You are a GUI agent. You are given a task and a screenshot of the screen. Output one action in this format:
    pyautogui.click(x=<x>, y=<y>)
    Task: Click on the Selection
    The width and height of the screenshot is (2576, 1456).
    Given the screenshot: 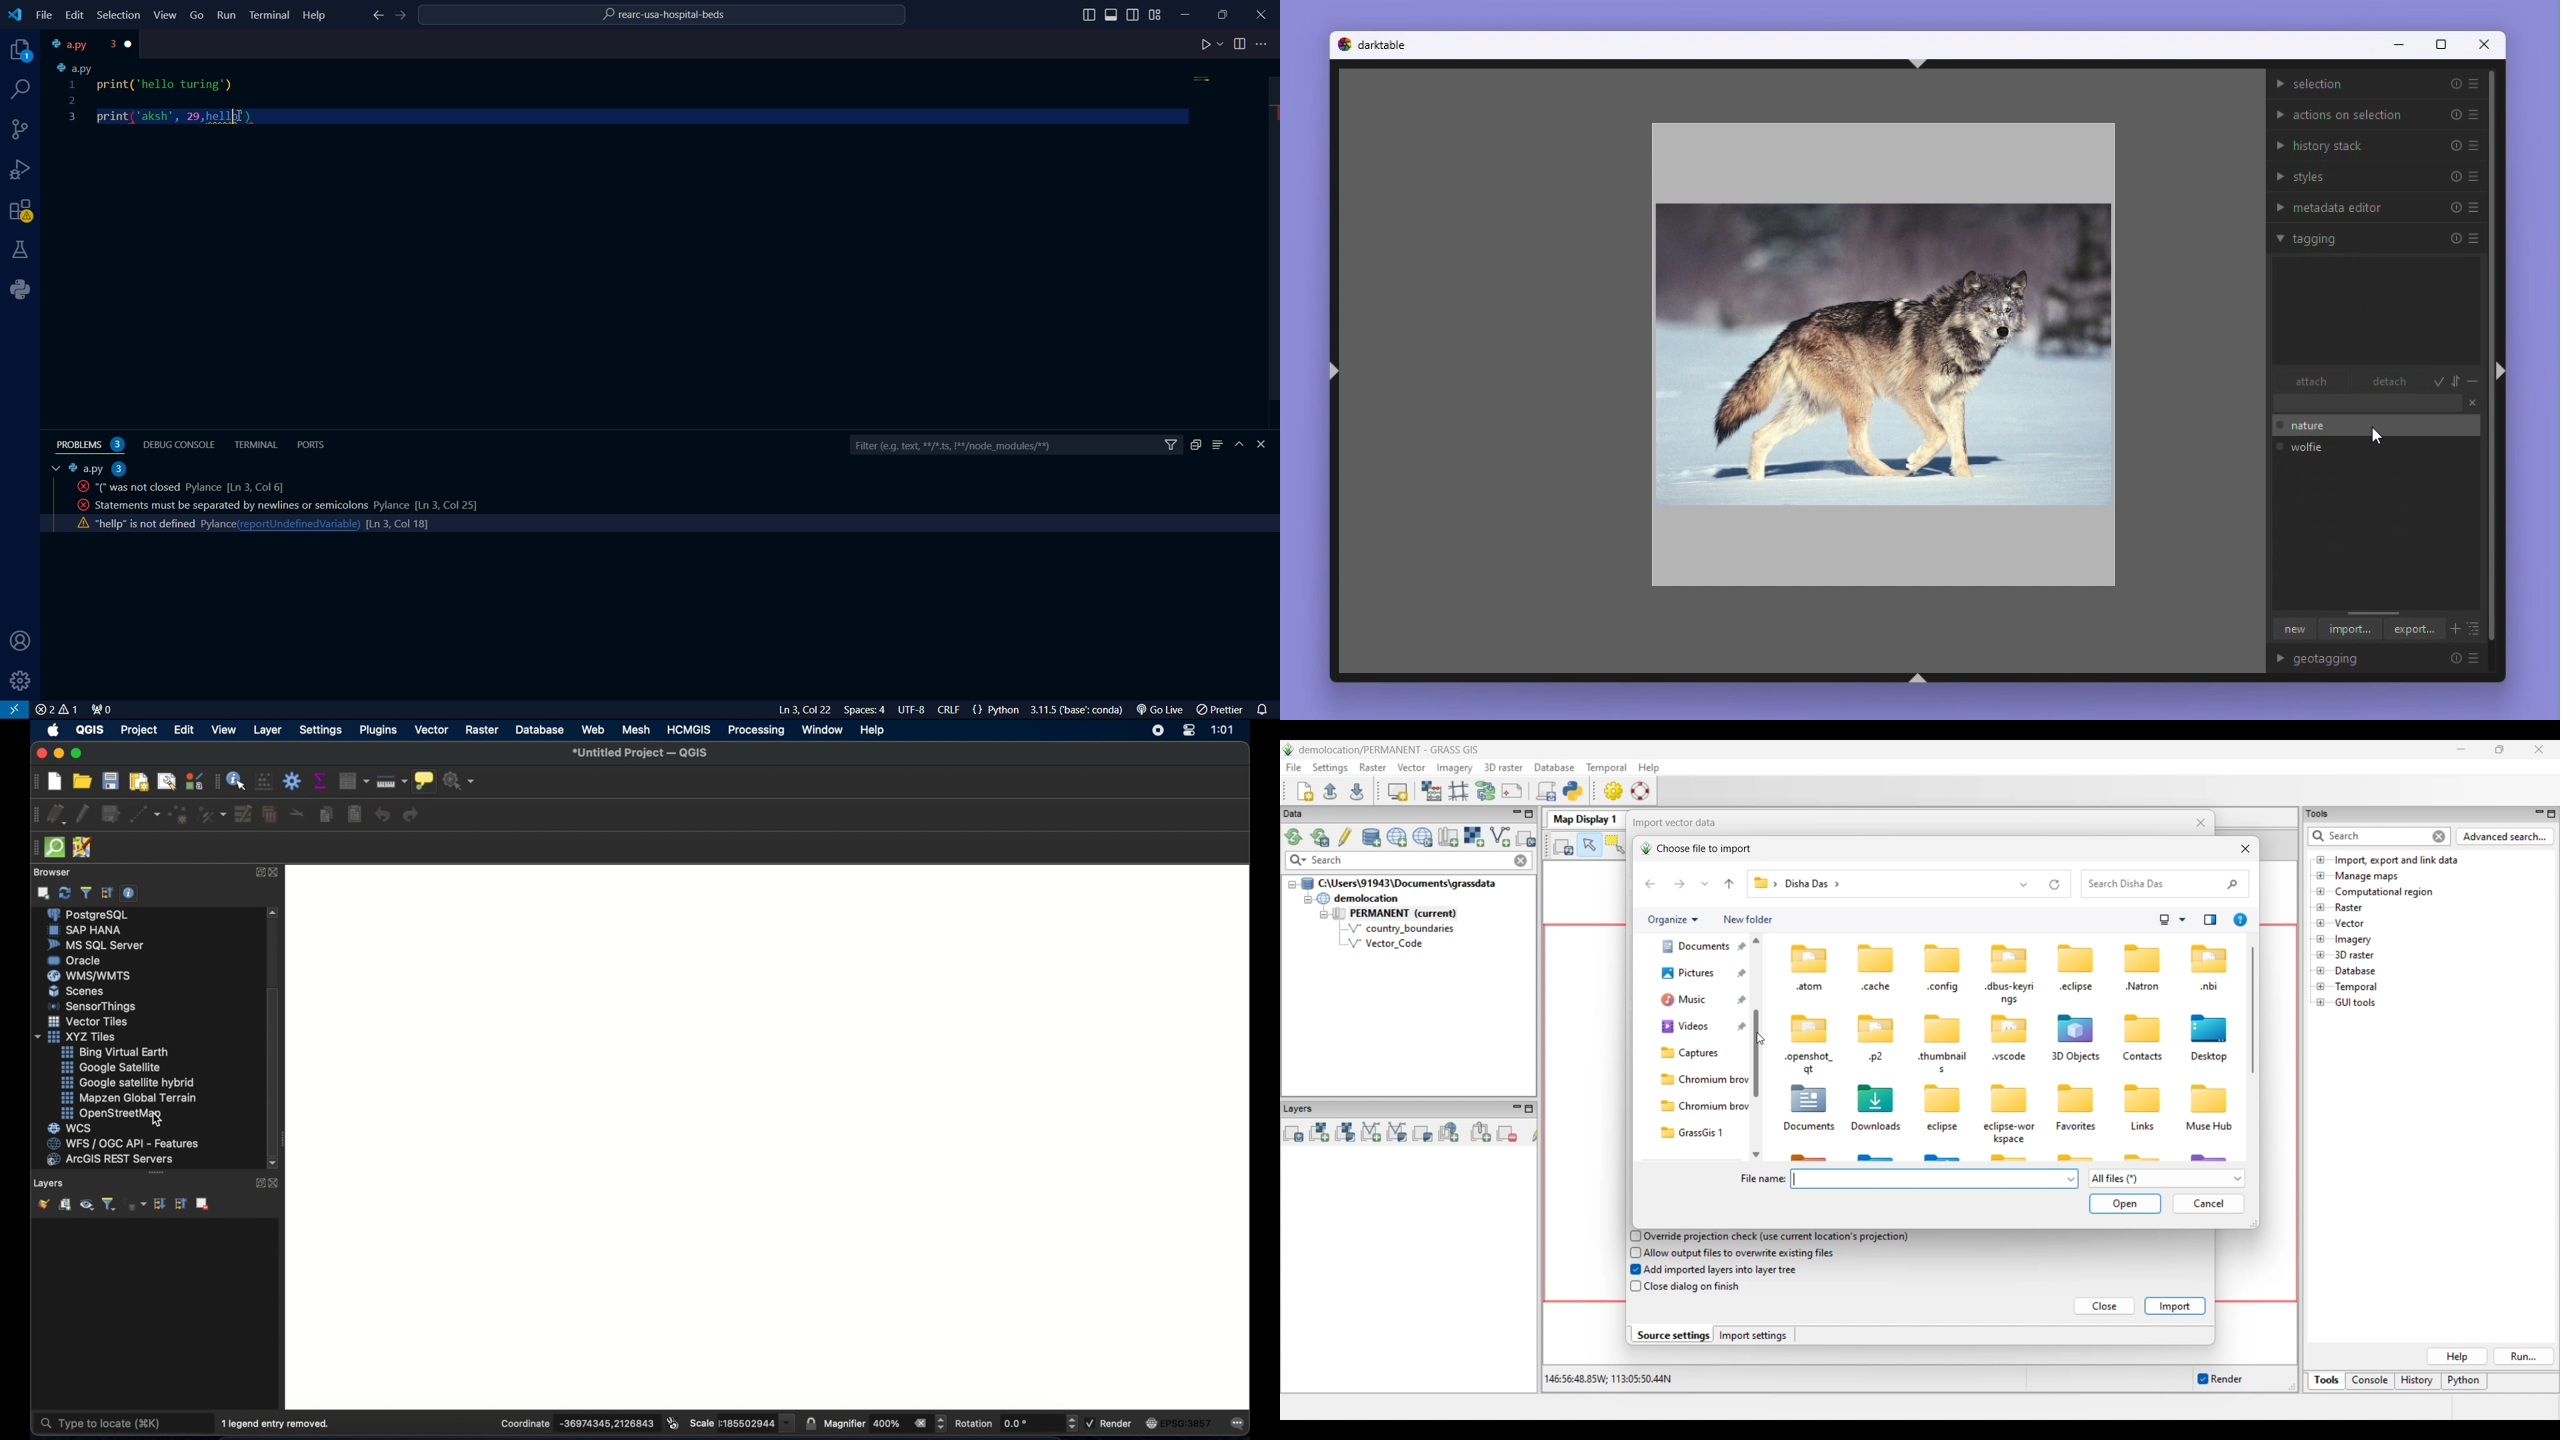 What is the action you would take?
    pyautogui.click(x=2376, y=84)
    